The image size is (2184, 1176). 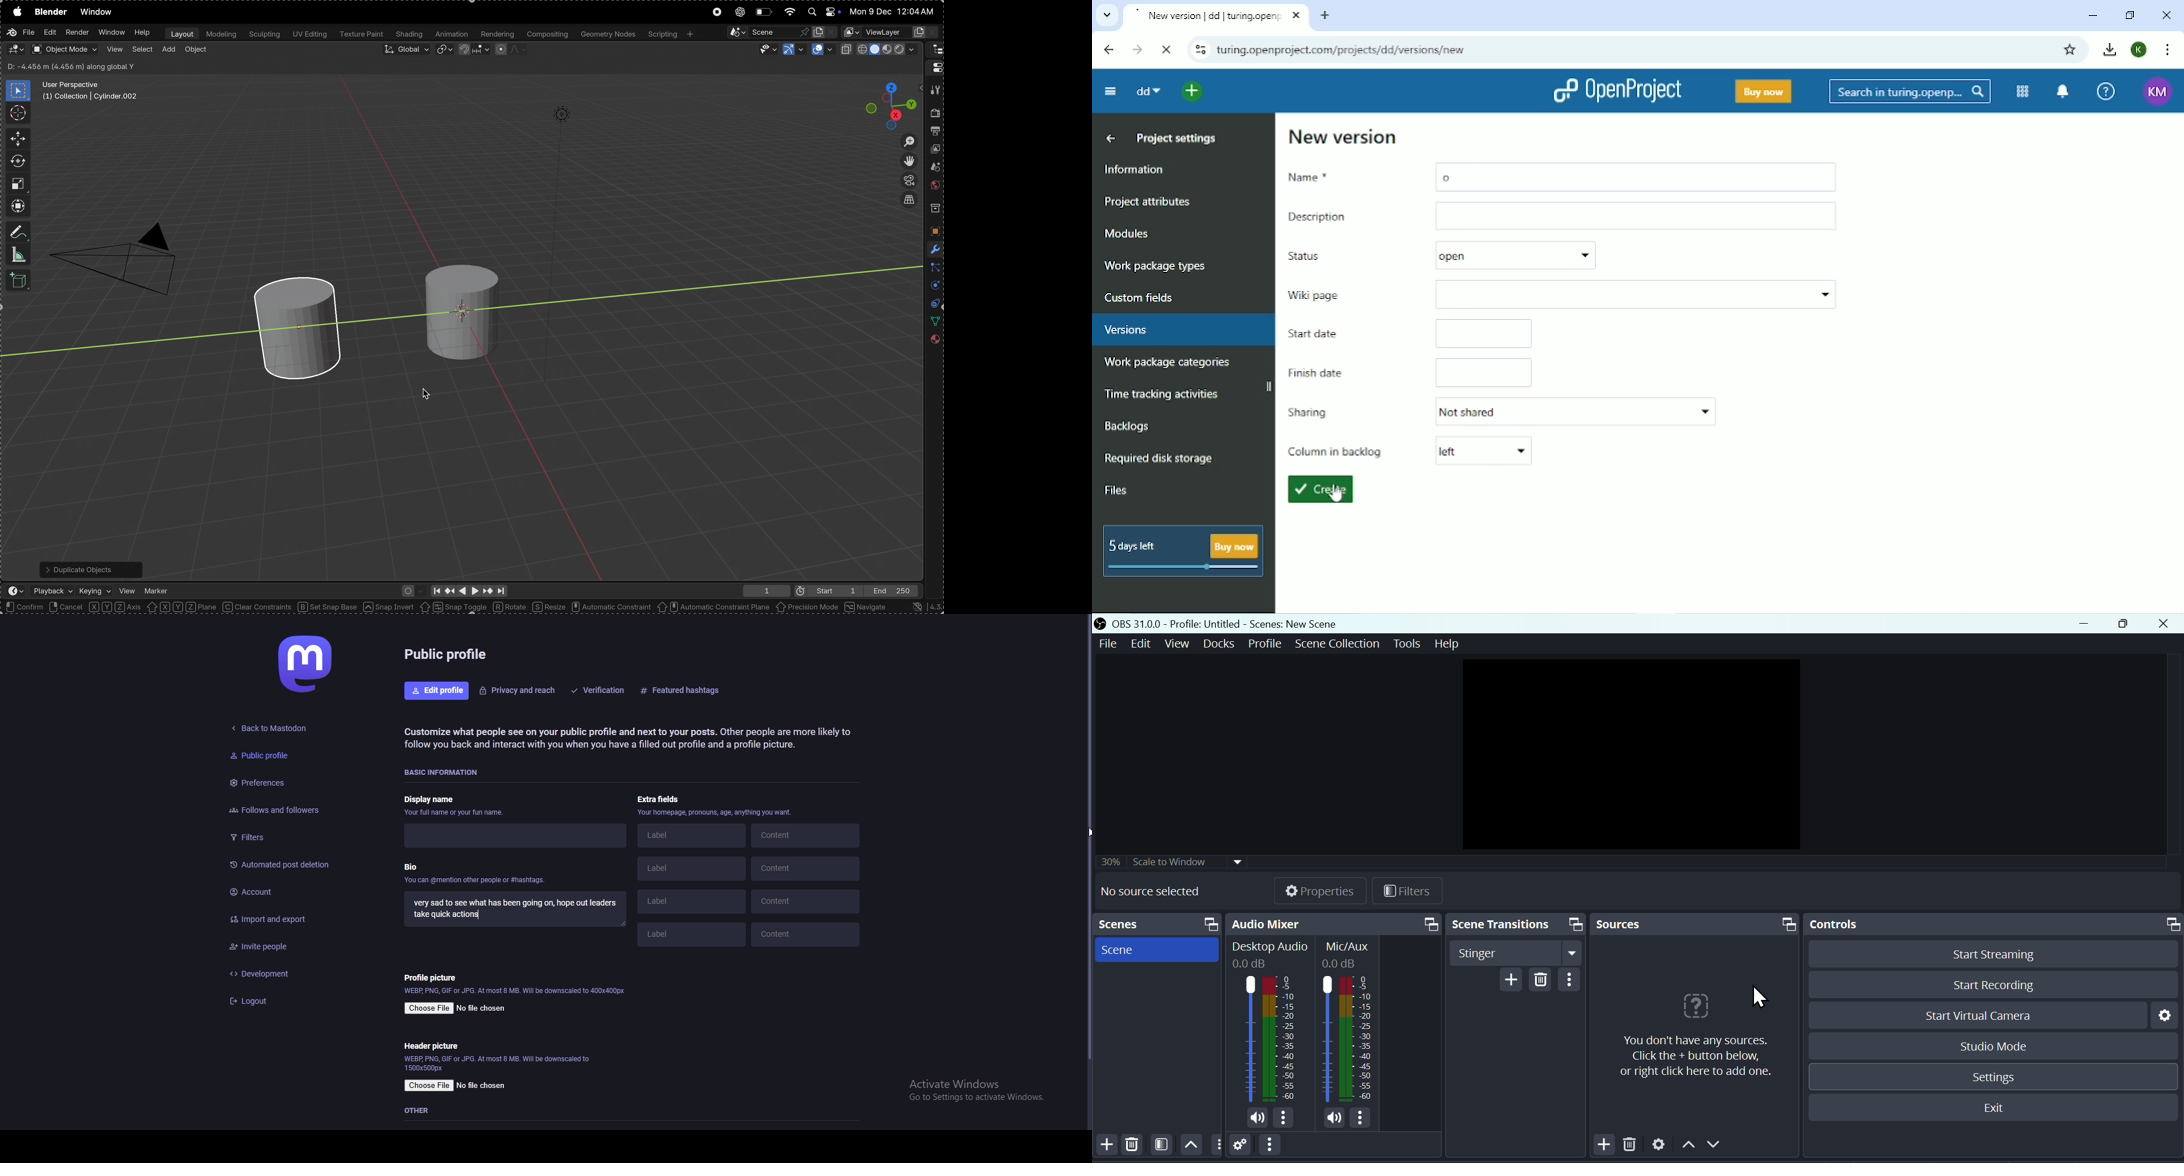 What do you see at coordinates (282, 946) in the screenshot?
I see `invite people` at bounding box center [282, 946].